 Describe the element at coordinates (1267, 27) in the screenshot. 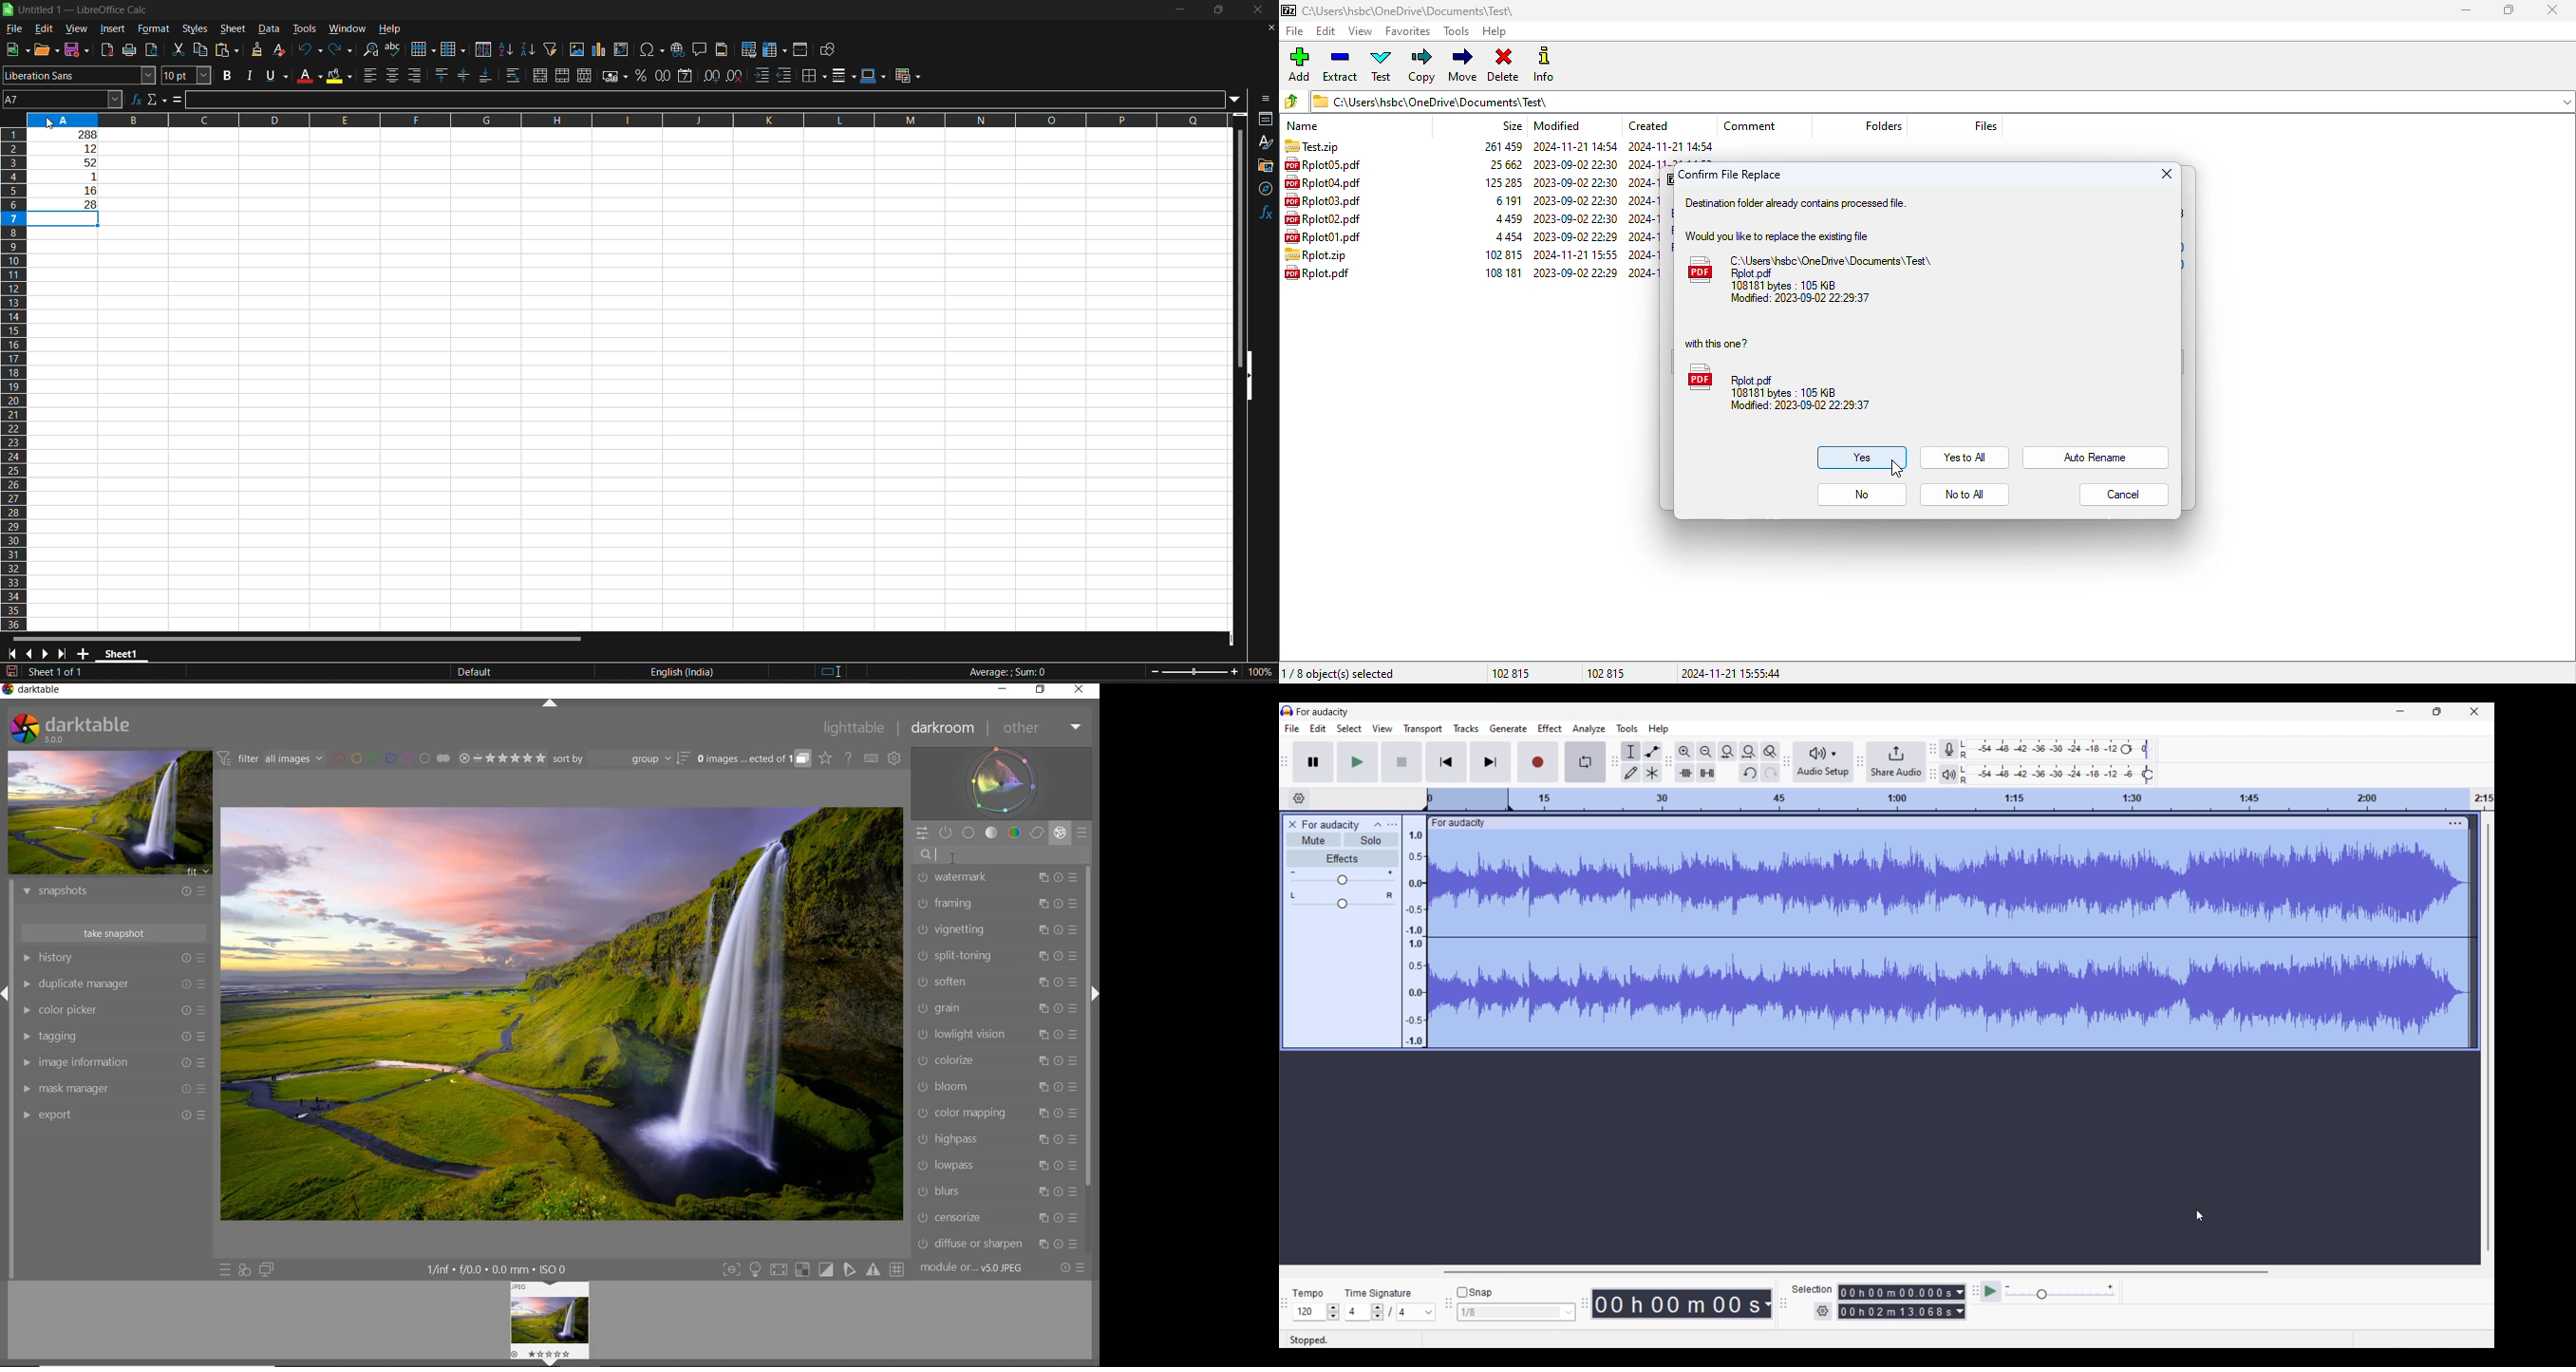

I see `close document` at that location.